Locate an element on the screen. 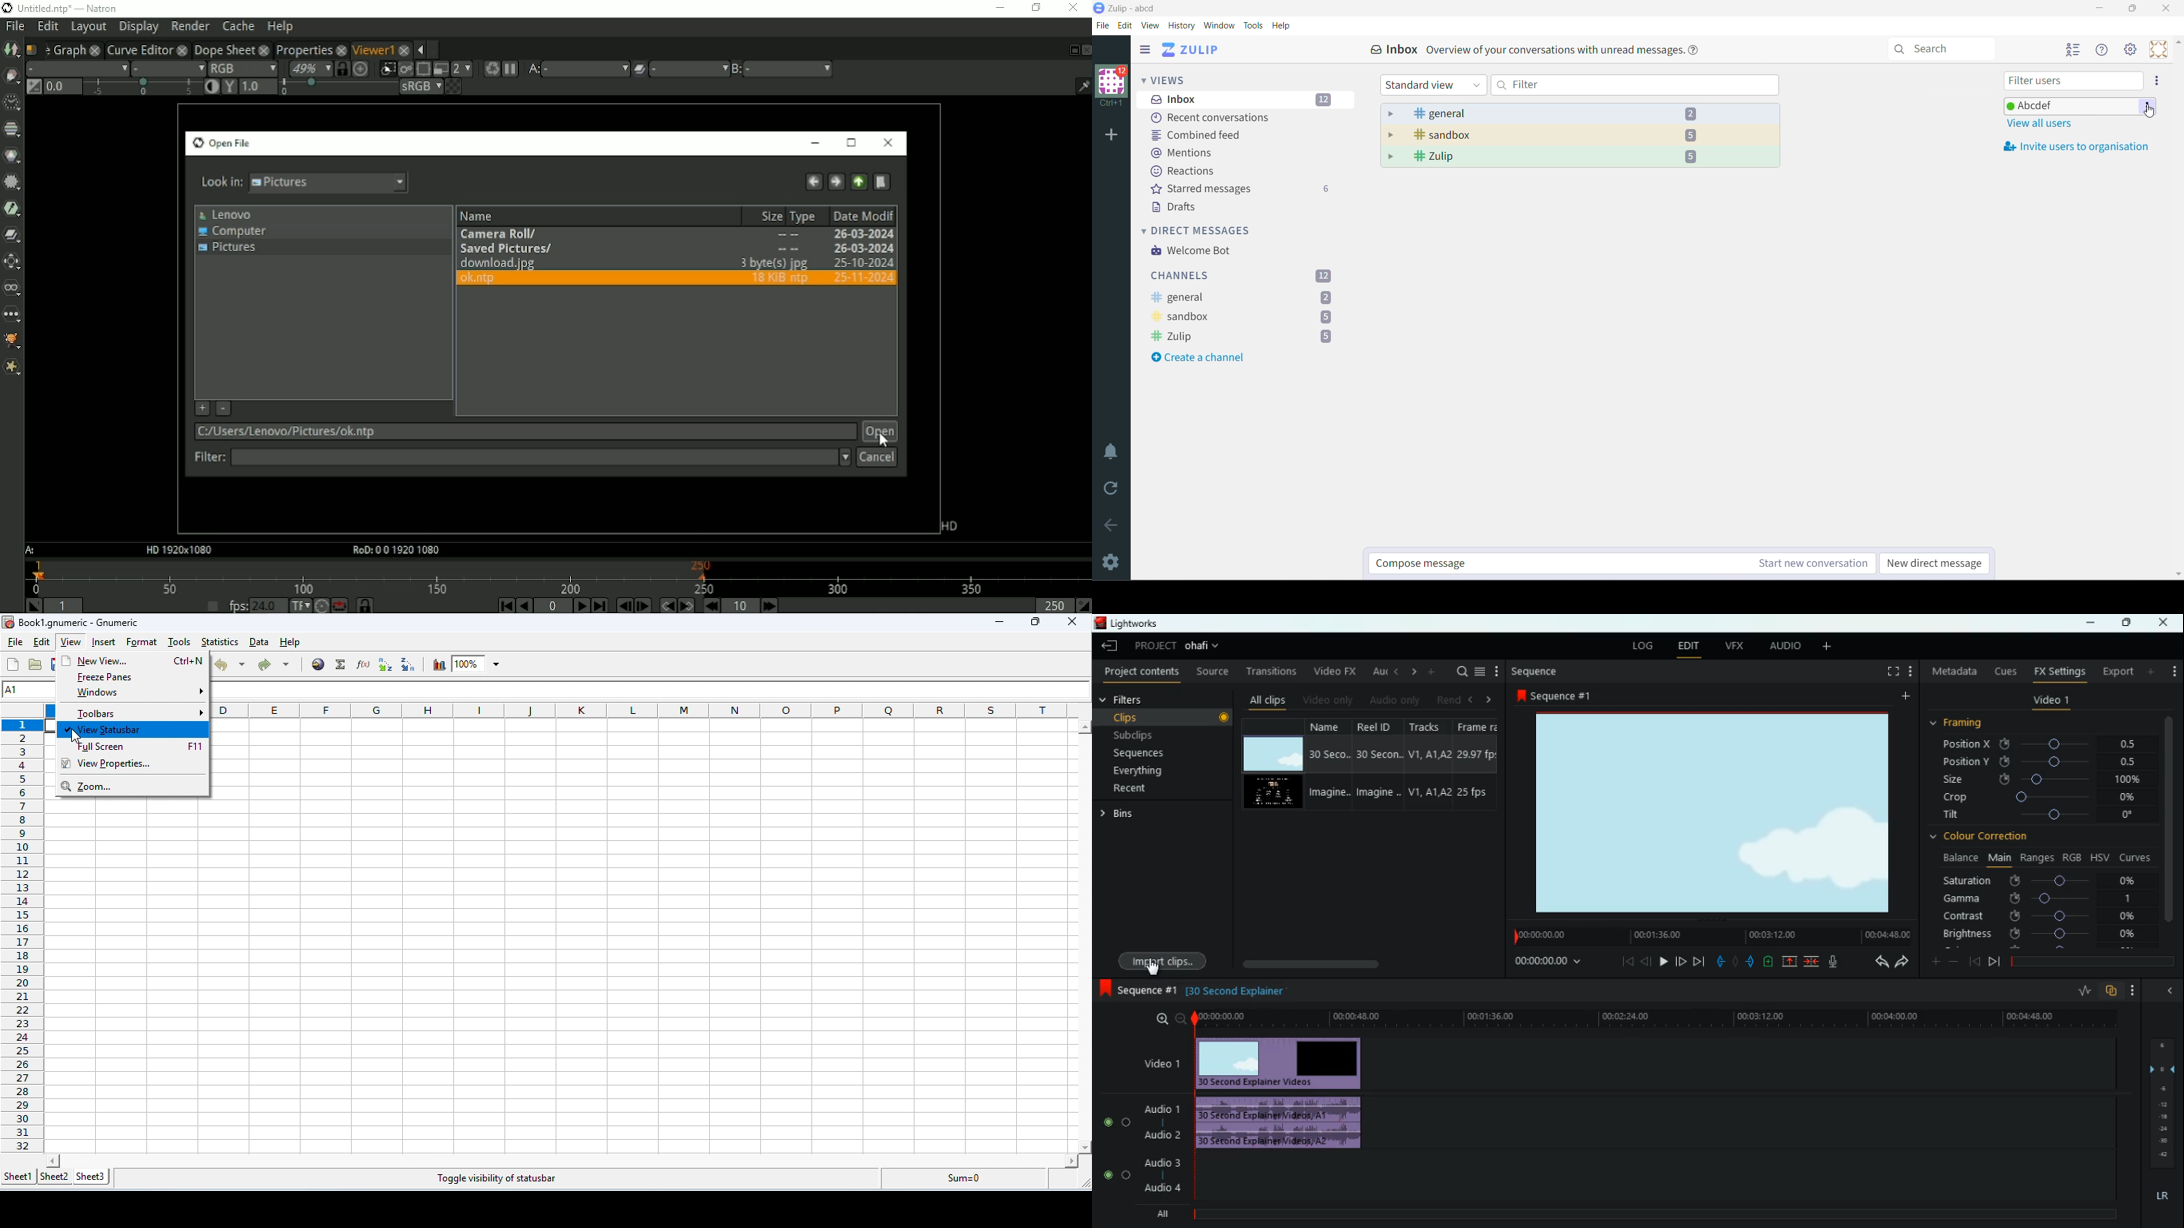 The width and height of the screenshot is (2184, 1232). Standard view is located at coordinates (1432, 85).